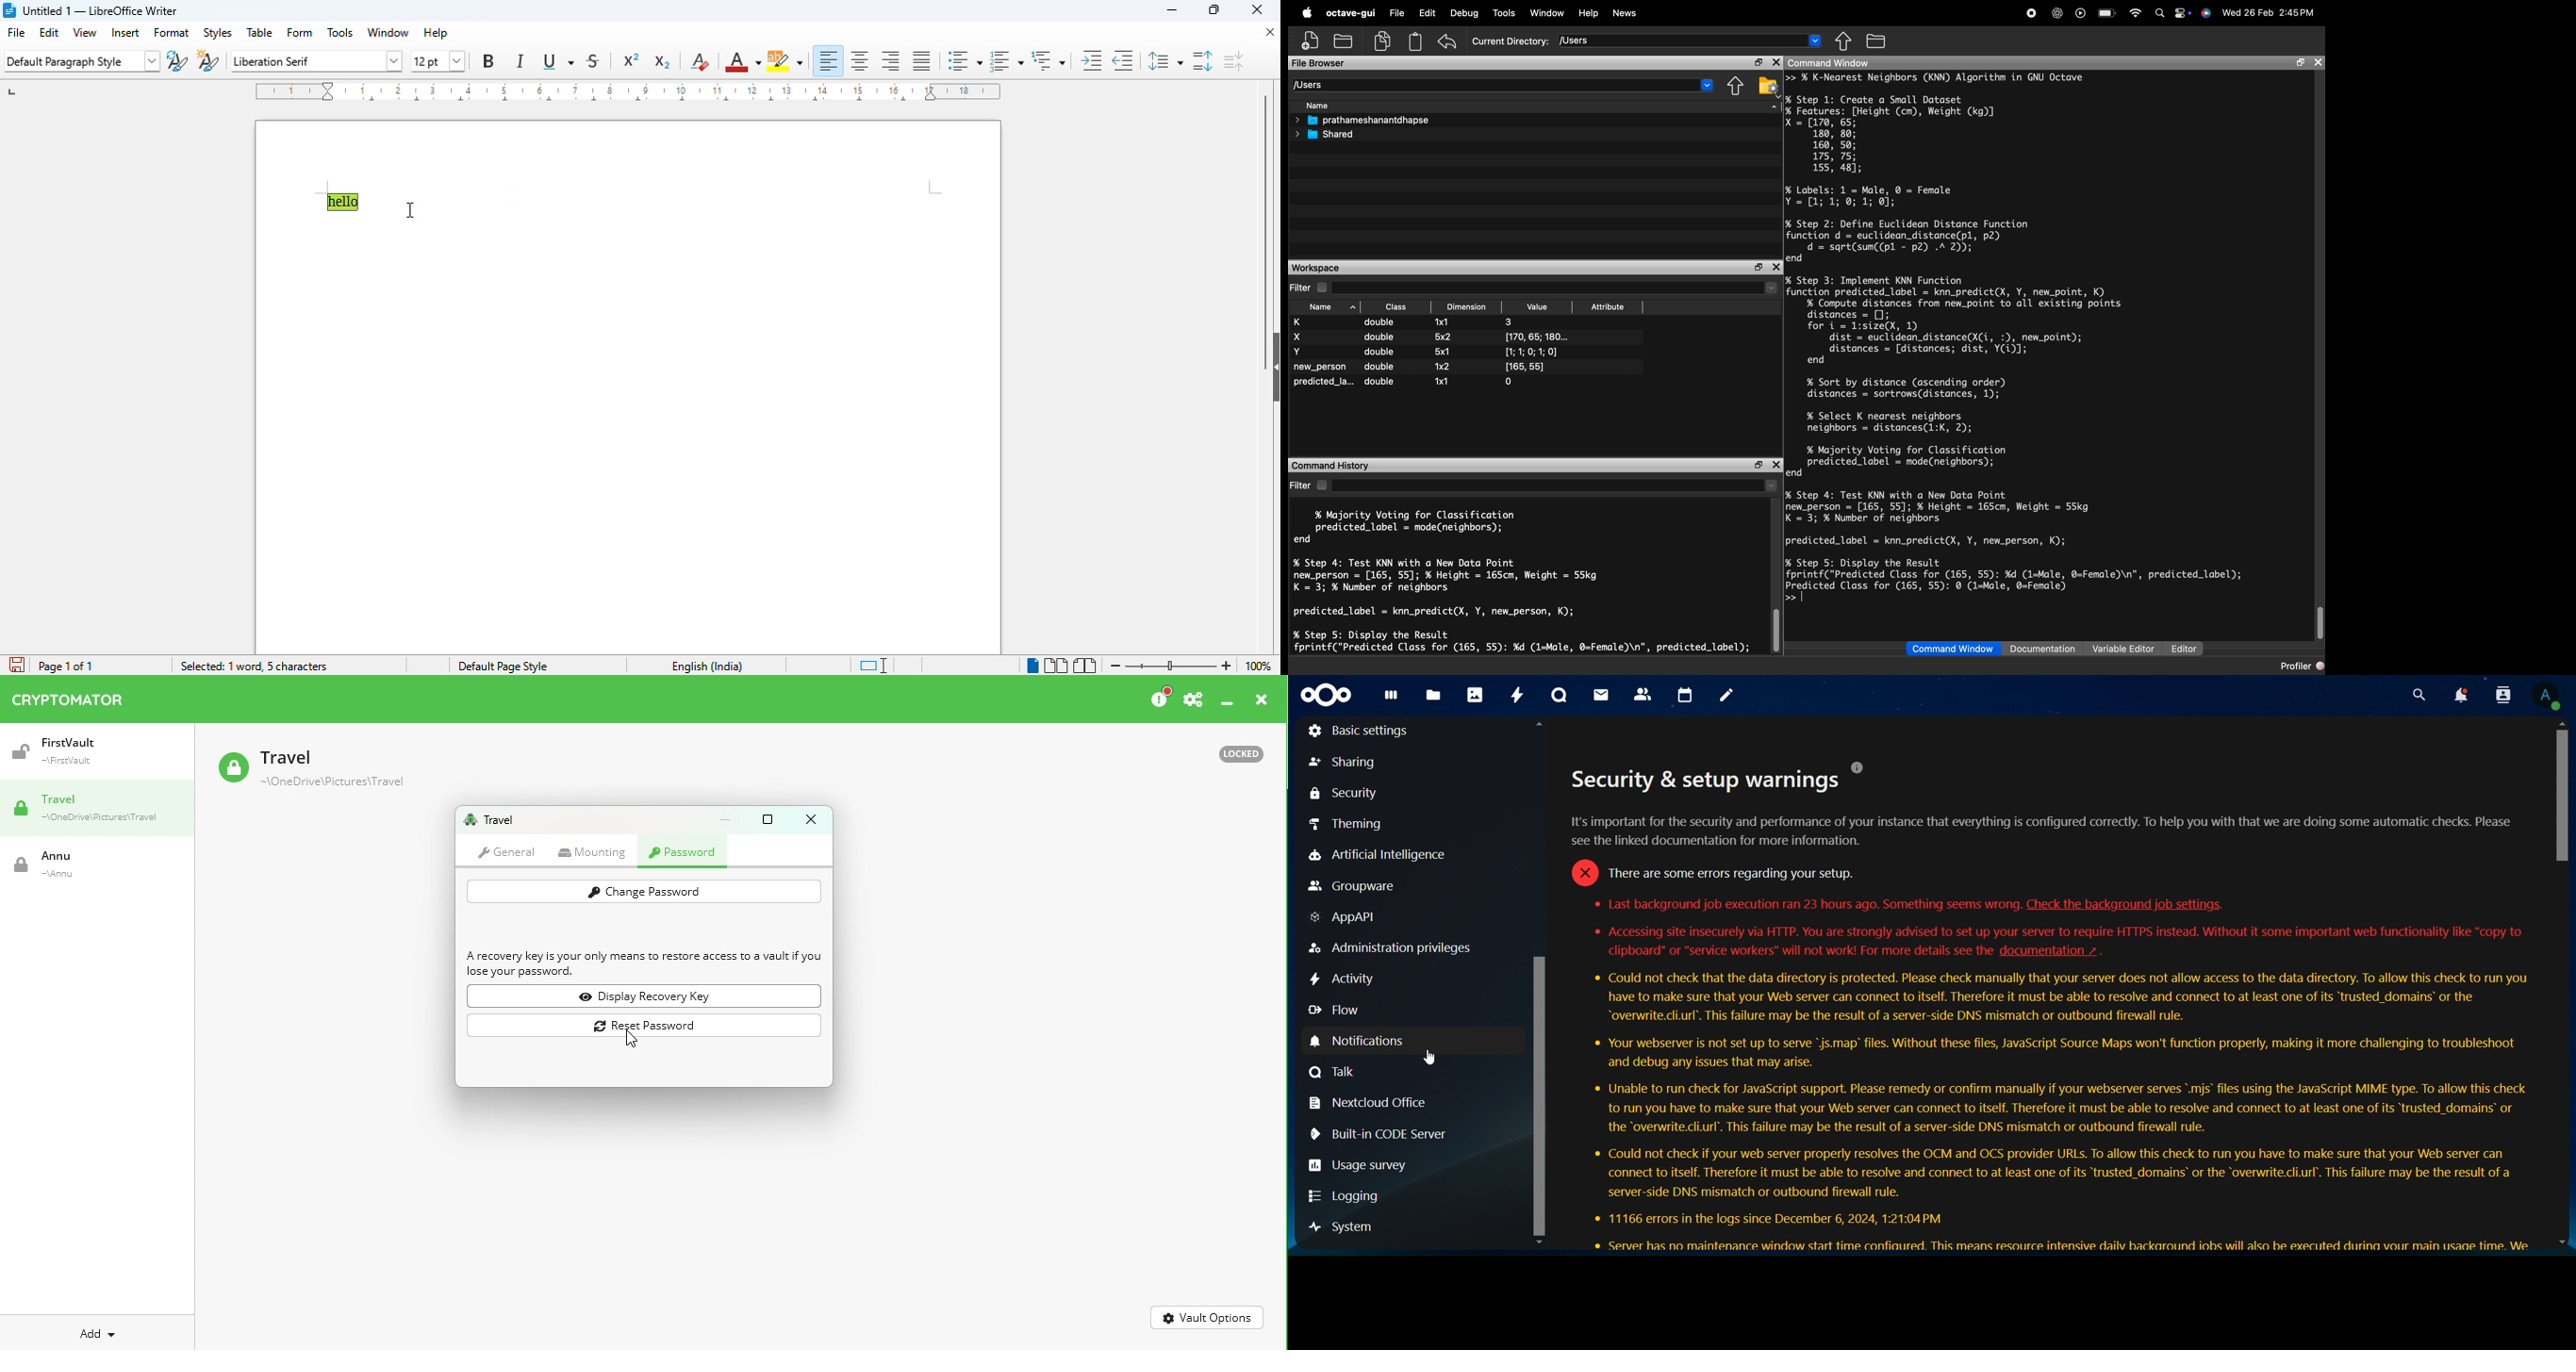 The image size is (2576, 1372). I want to click on search, so click(2157, 13).